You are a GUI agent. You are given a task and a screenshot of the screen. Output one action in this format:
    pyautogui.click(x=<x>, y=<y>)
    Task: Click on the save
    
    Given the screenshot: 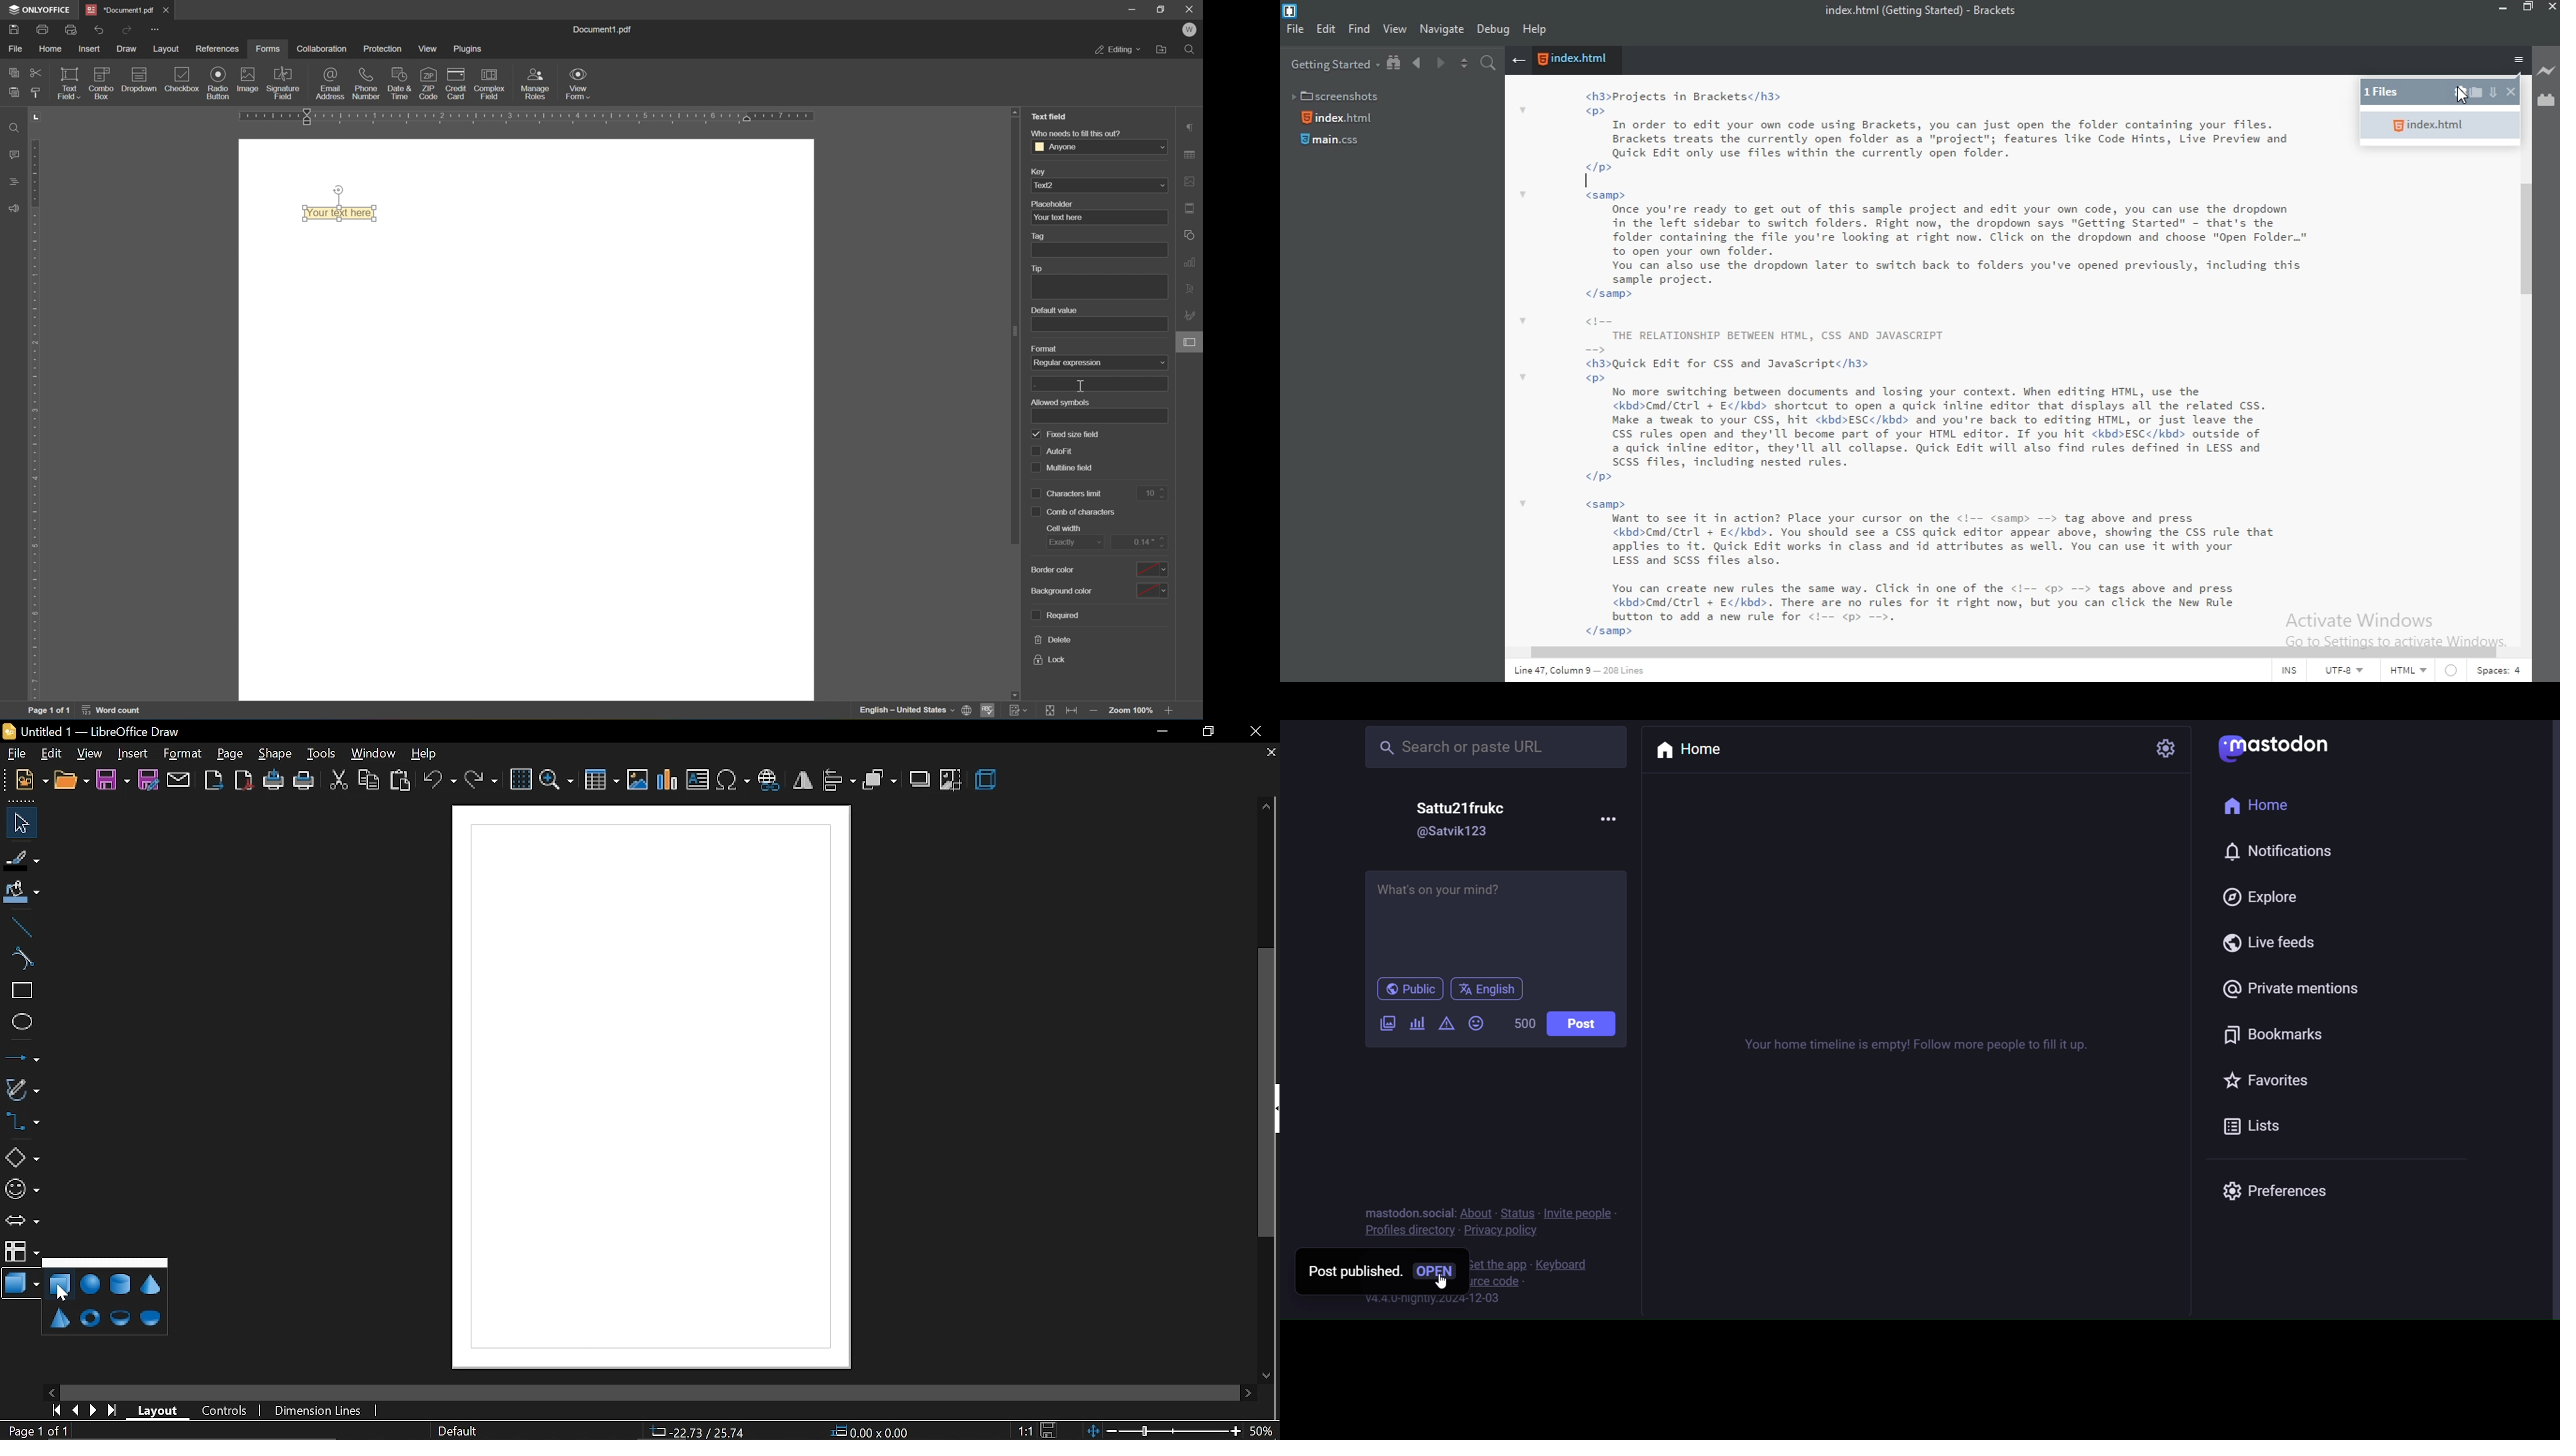 What is the action you would take?
    pyautogui.click(x=1050, y=1430)
    